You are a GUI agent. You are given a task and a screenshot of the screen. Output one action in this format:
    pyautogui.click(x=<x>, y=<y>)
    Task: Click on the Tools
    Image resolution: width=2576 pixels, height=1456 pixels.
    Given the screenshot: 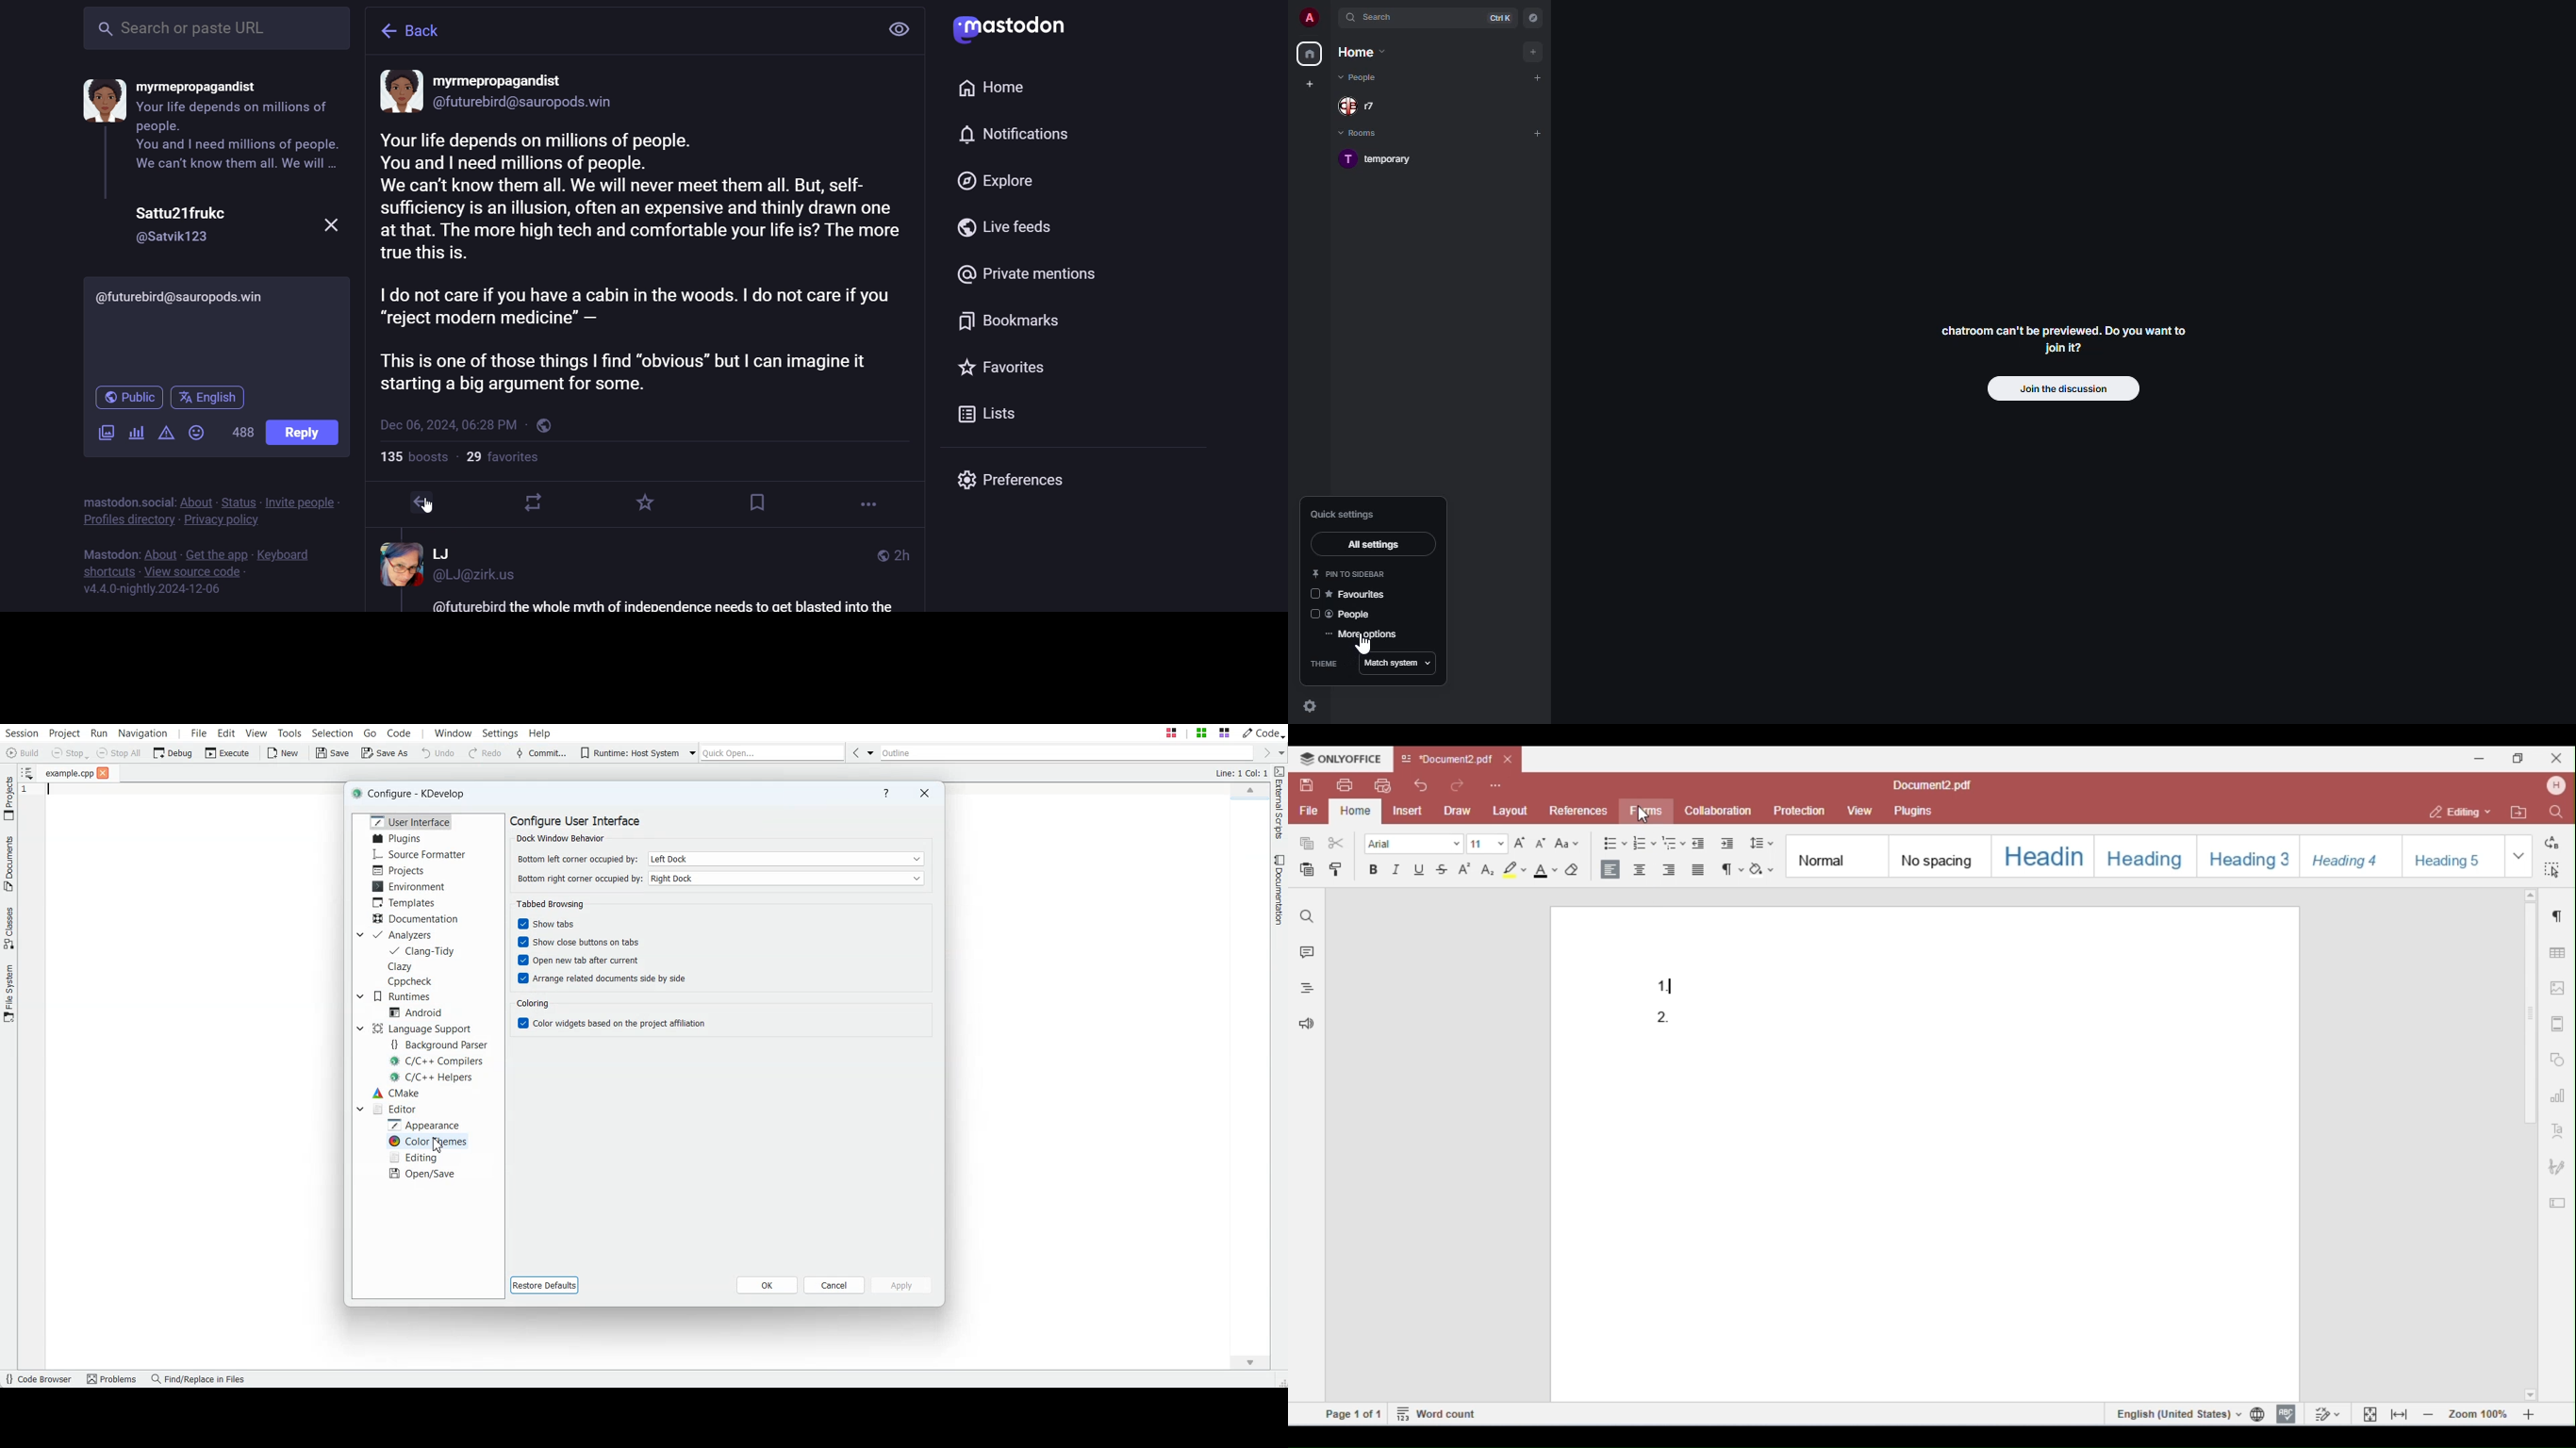 What is the action you would take?
    pyautogui.click(x=289, y=732)
    